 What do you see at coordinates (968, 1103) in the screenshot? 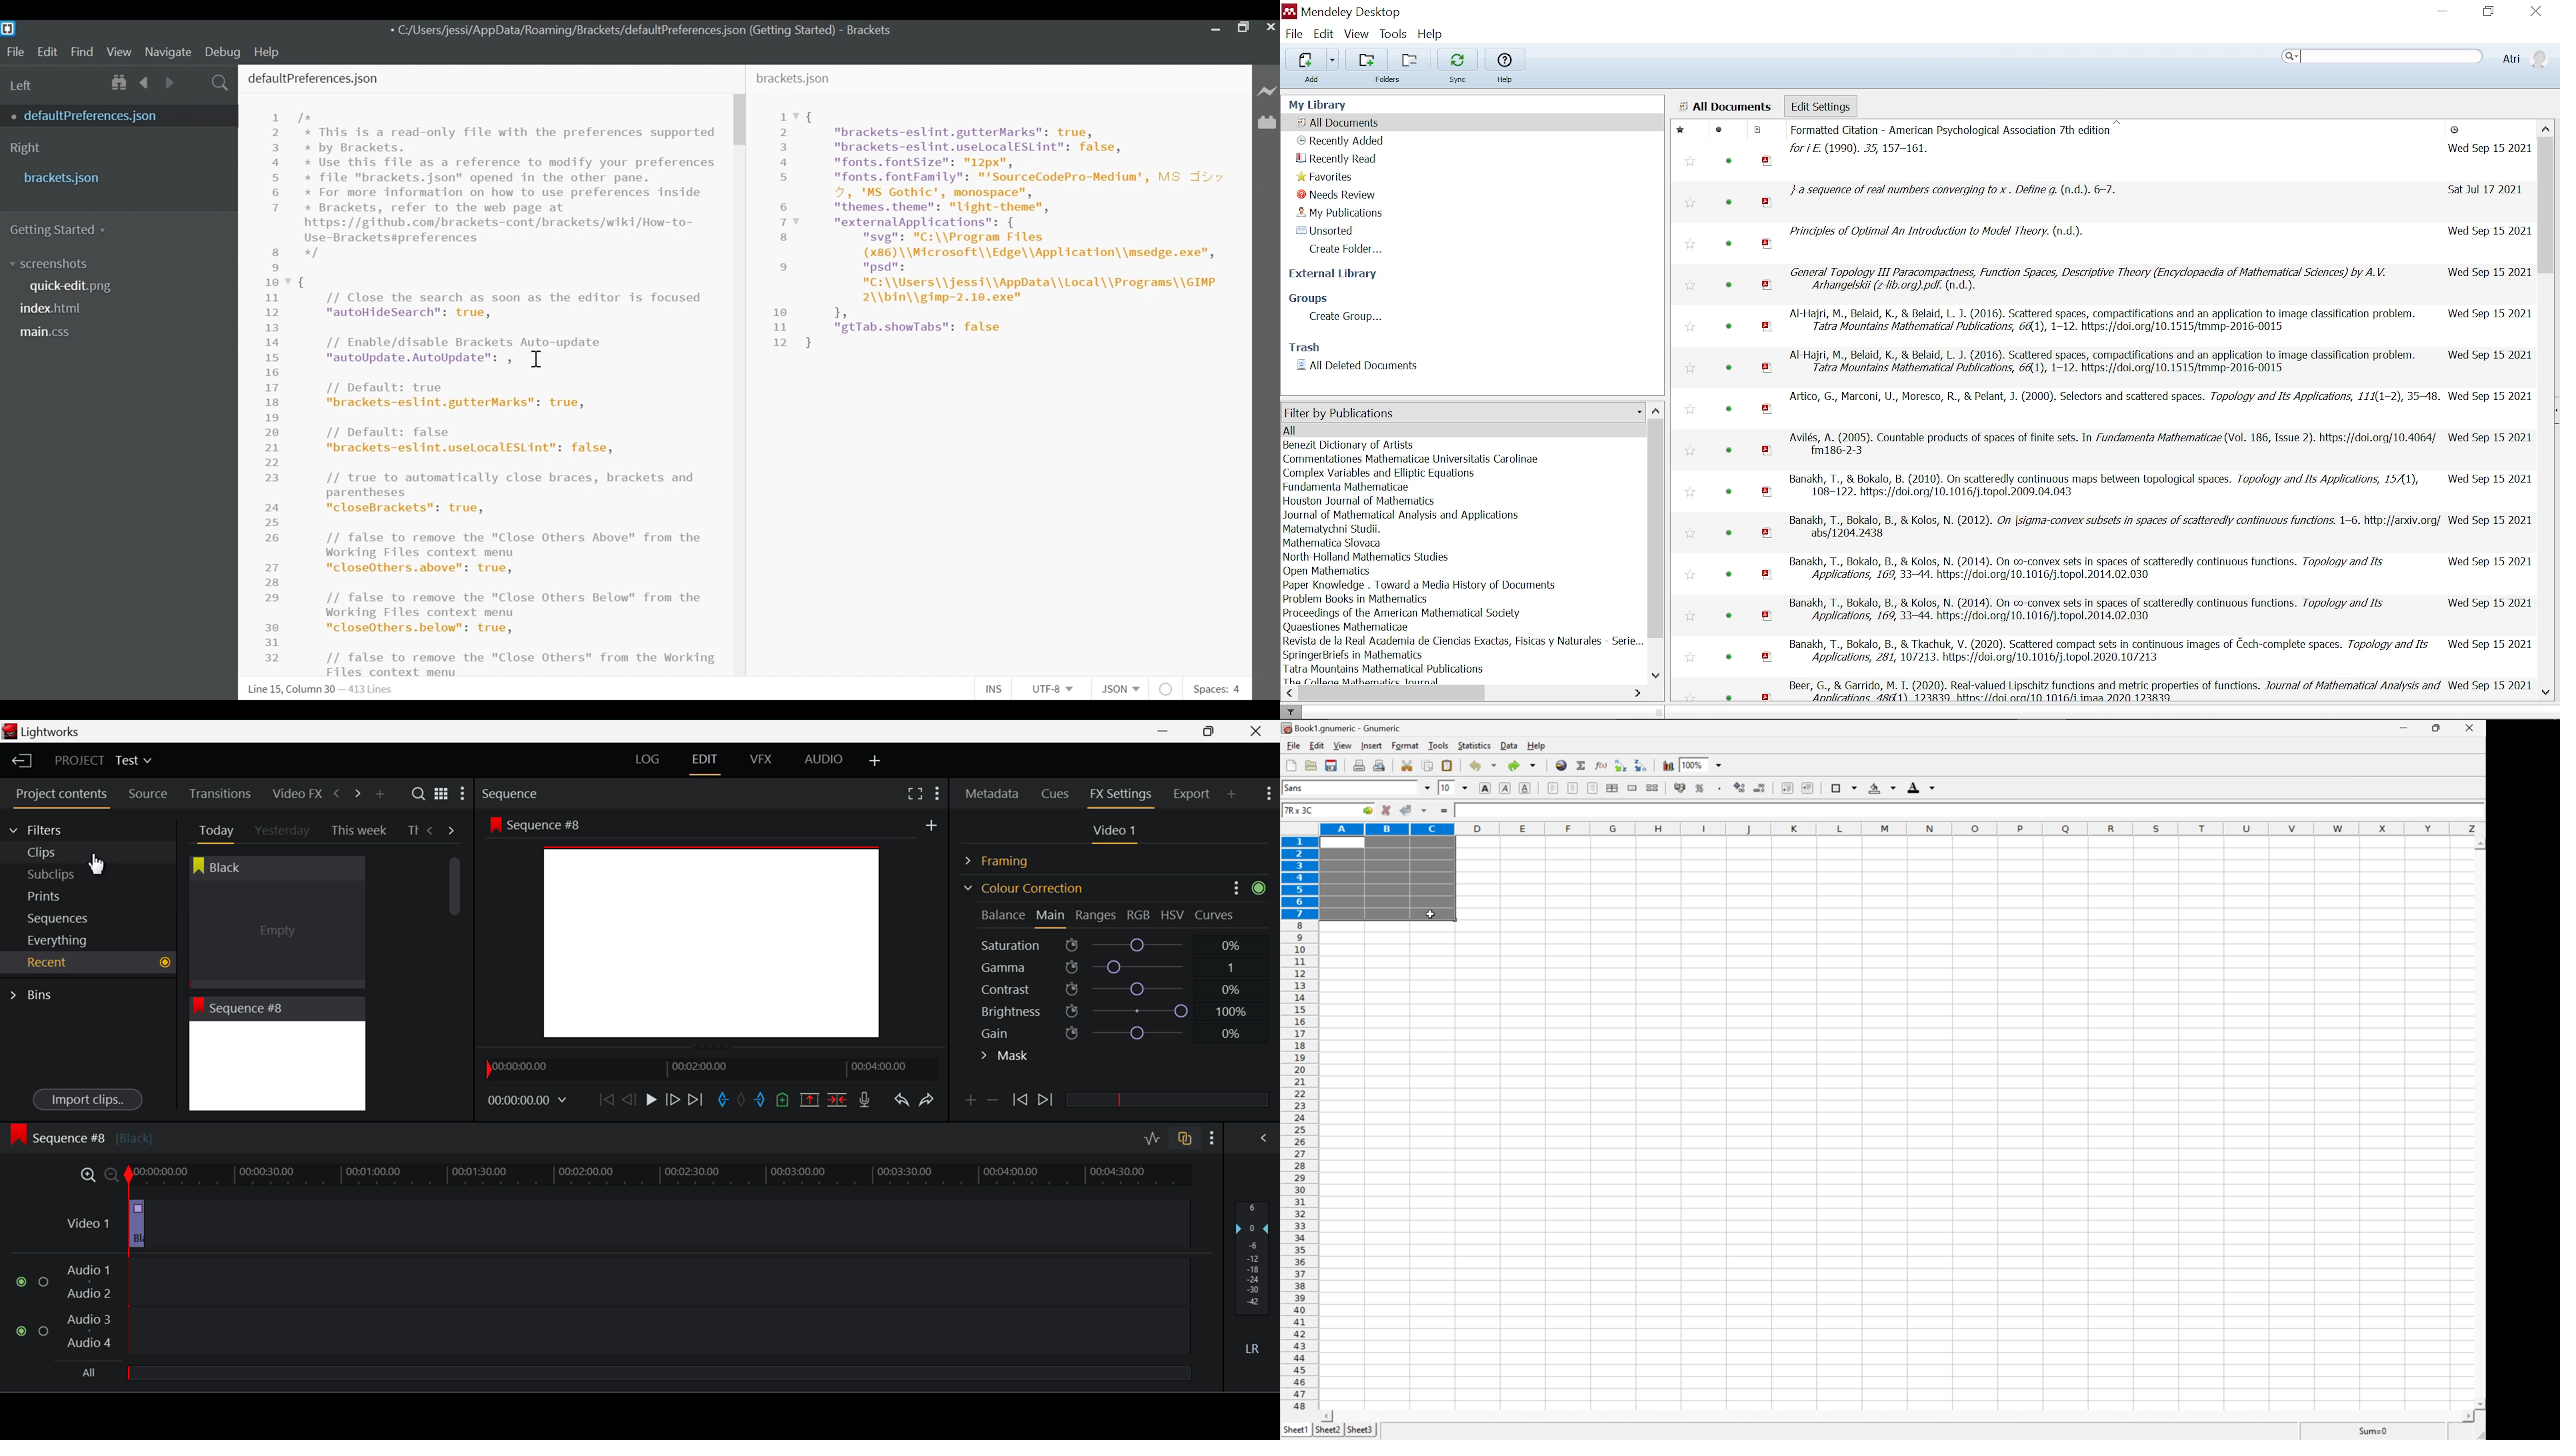
I see `Add keyframe` at bounding box center [968, 1103].